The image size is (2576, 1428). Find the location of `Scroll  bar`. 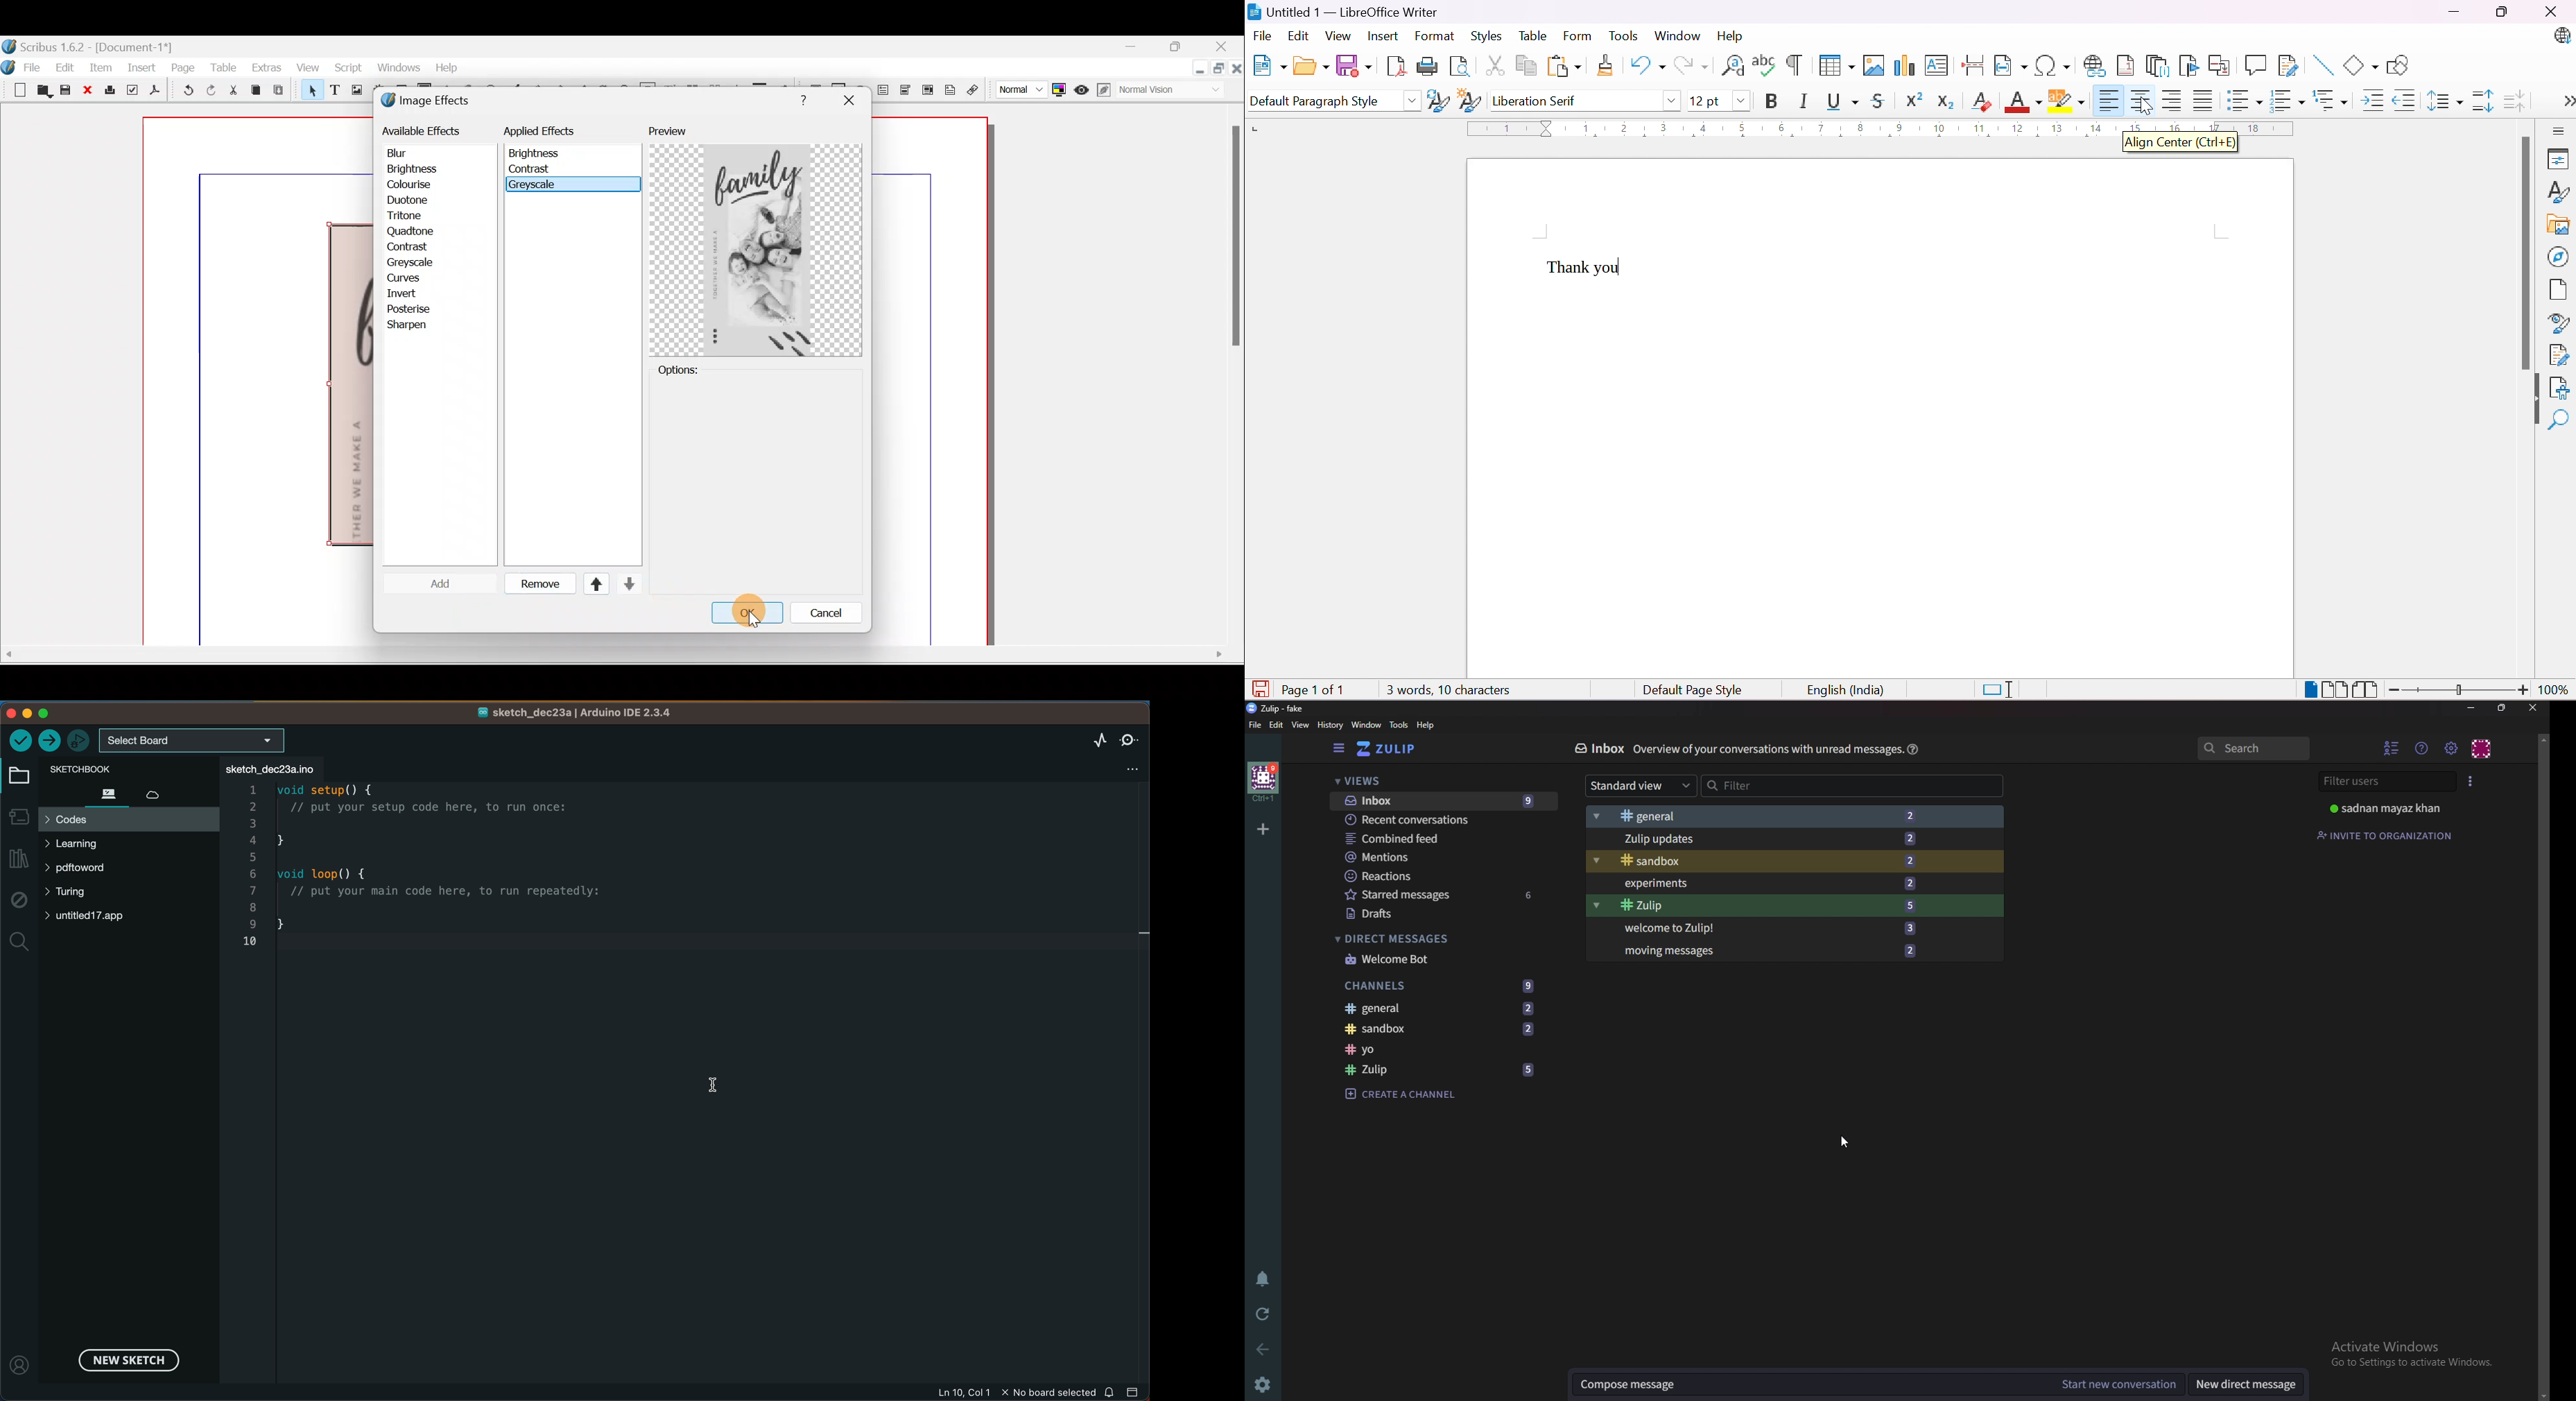

Scroll  bar is located at coordinates (621, 665).